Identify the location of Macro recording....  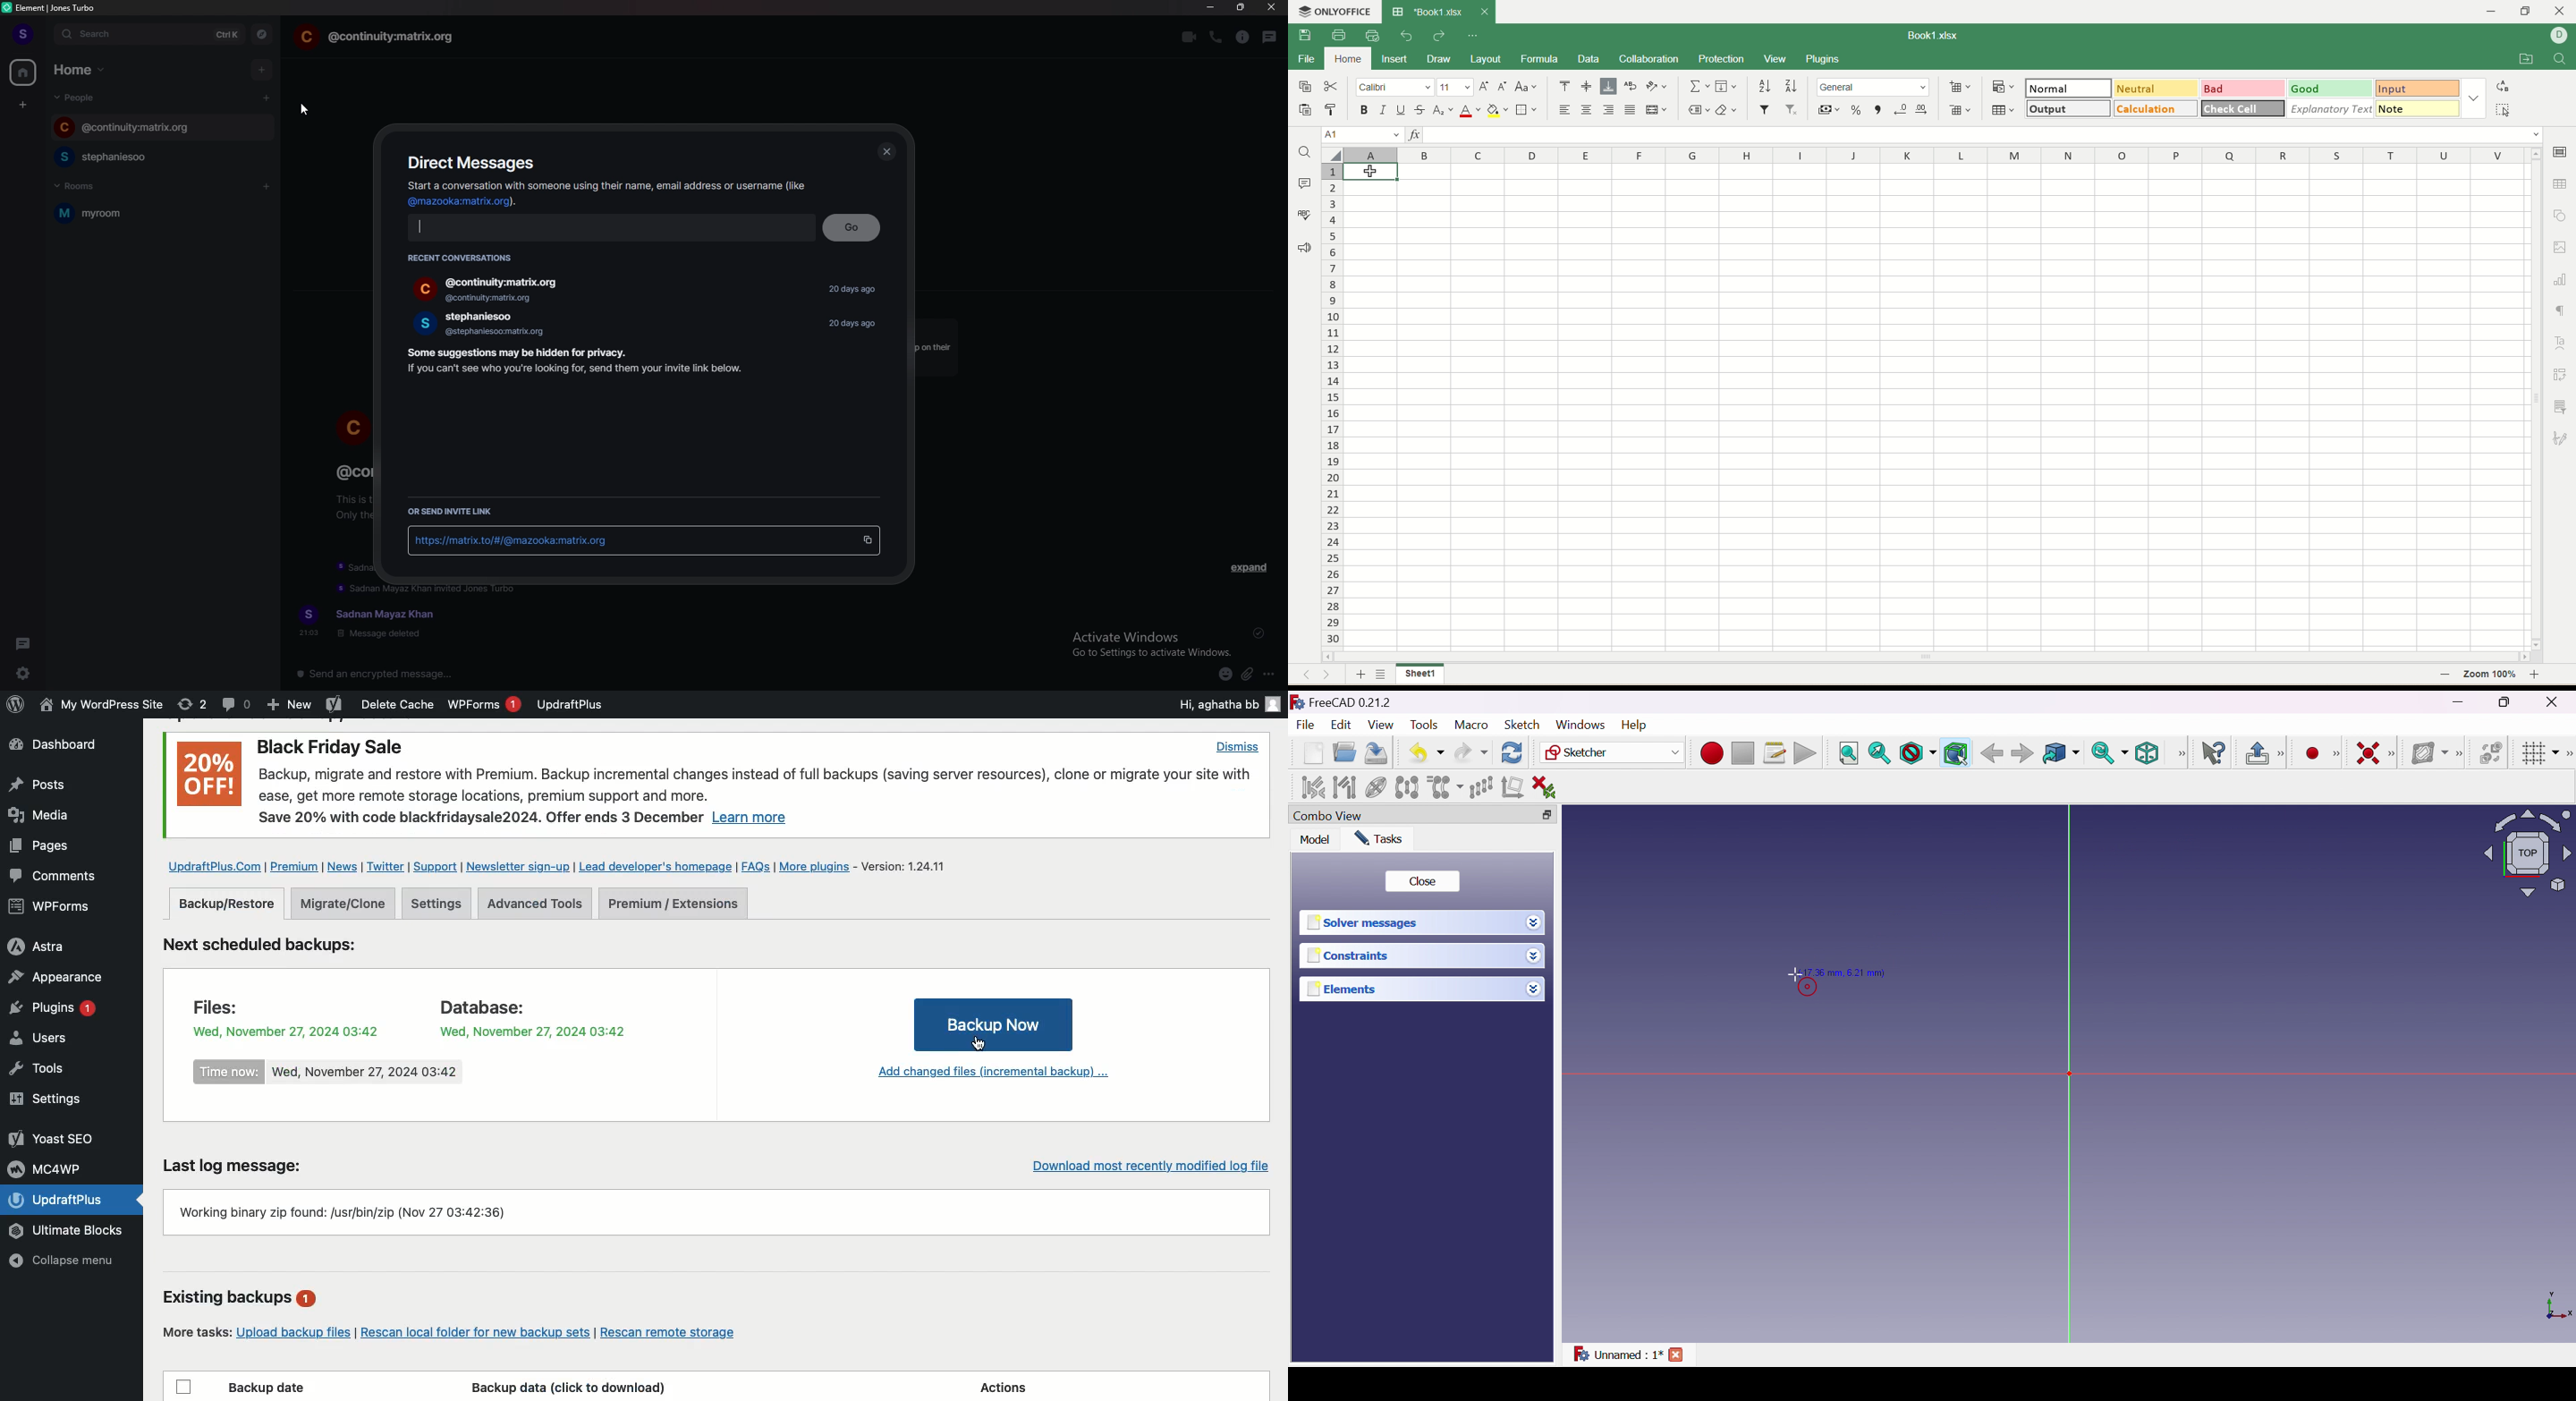
(1711, 754).